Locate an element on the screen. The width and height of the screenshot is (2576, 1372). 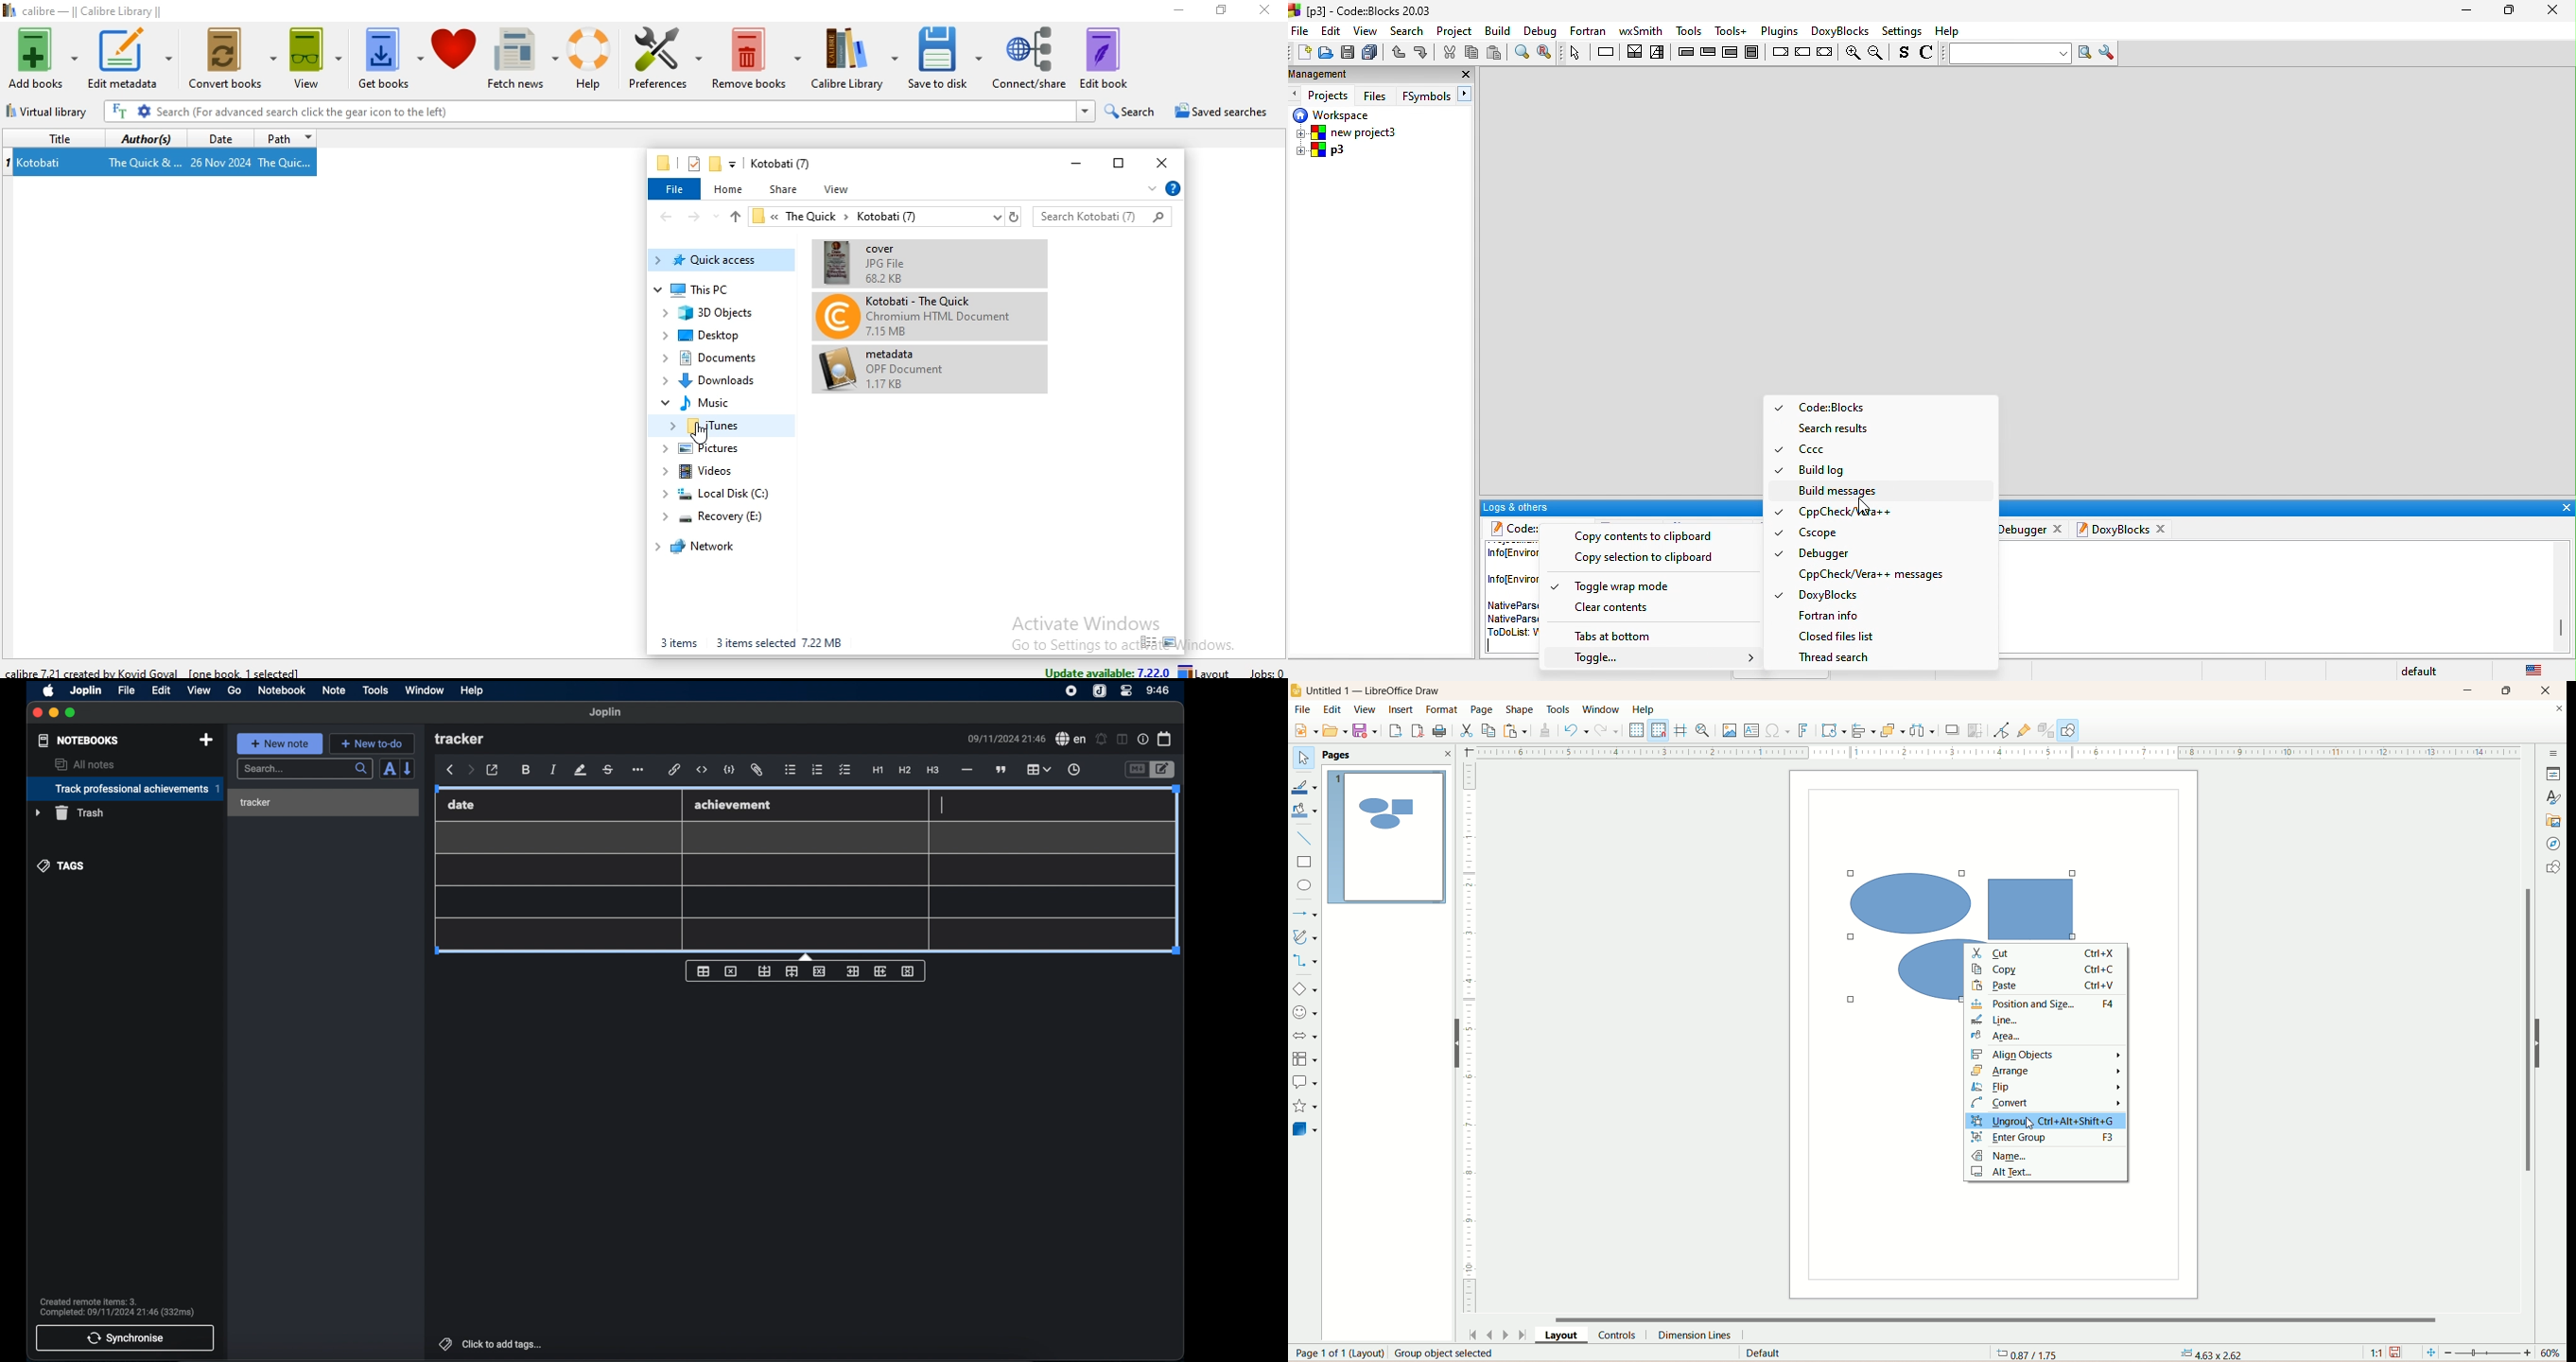
zoom in is located at coordinates (1851, 54).